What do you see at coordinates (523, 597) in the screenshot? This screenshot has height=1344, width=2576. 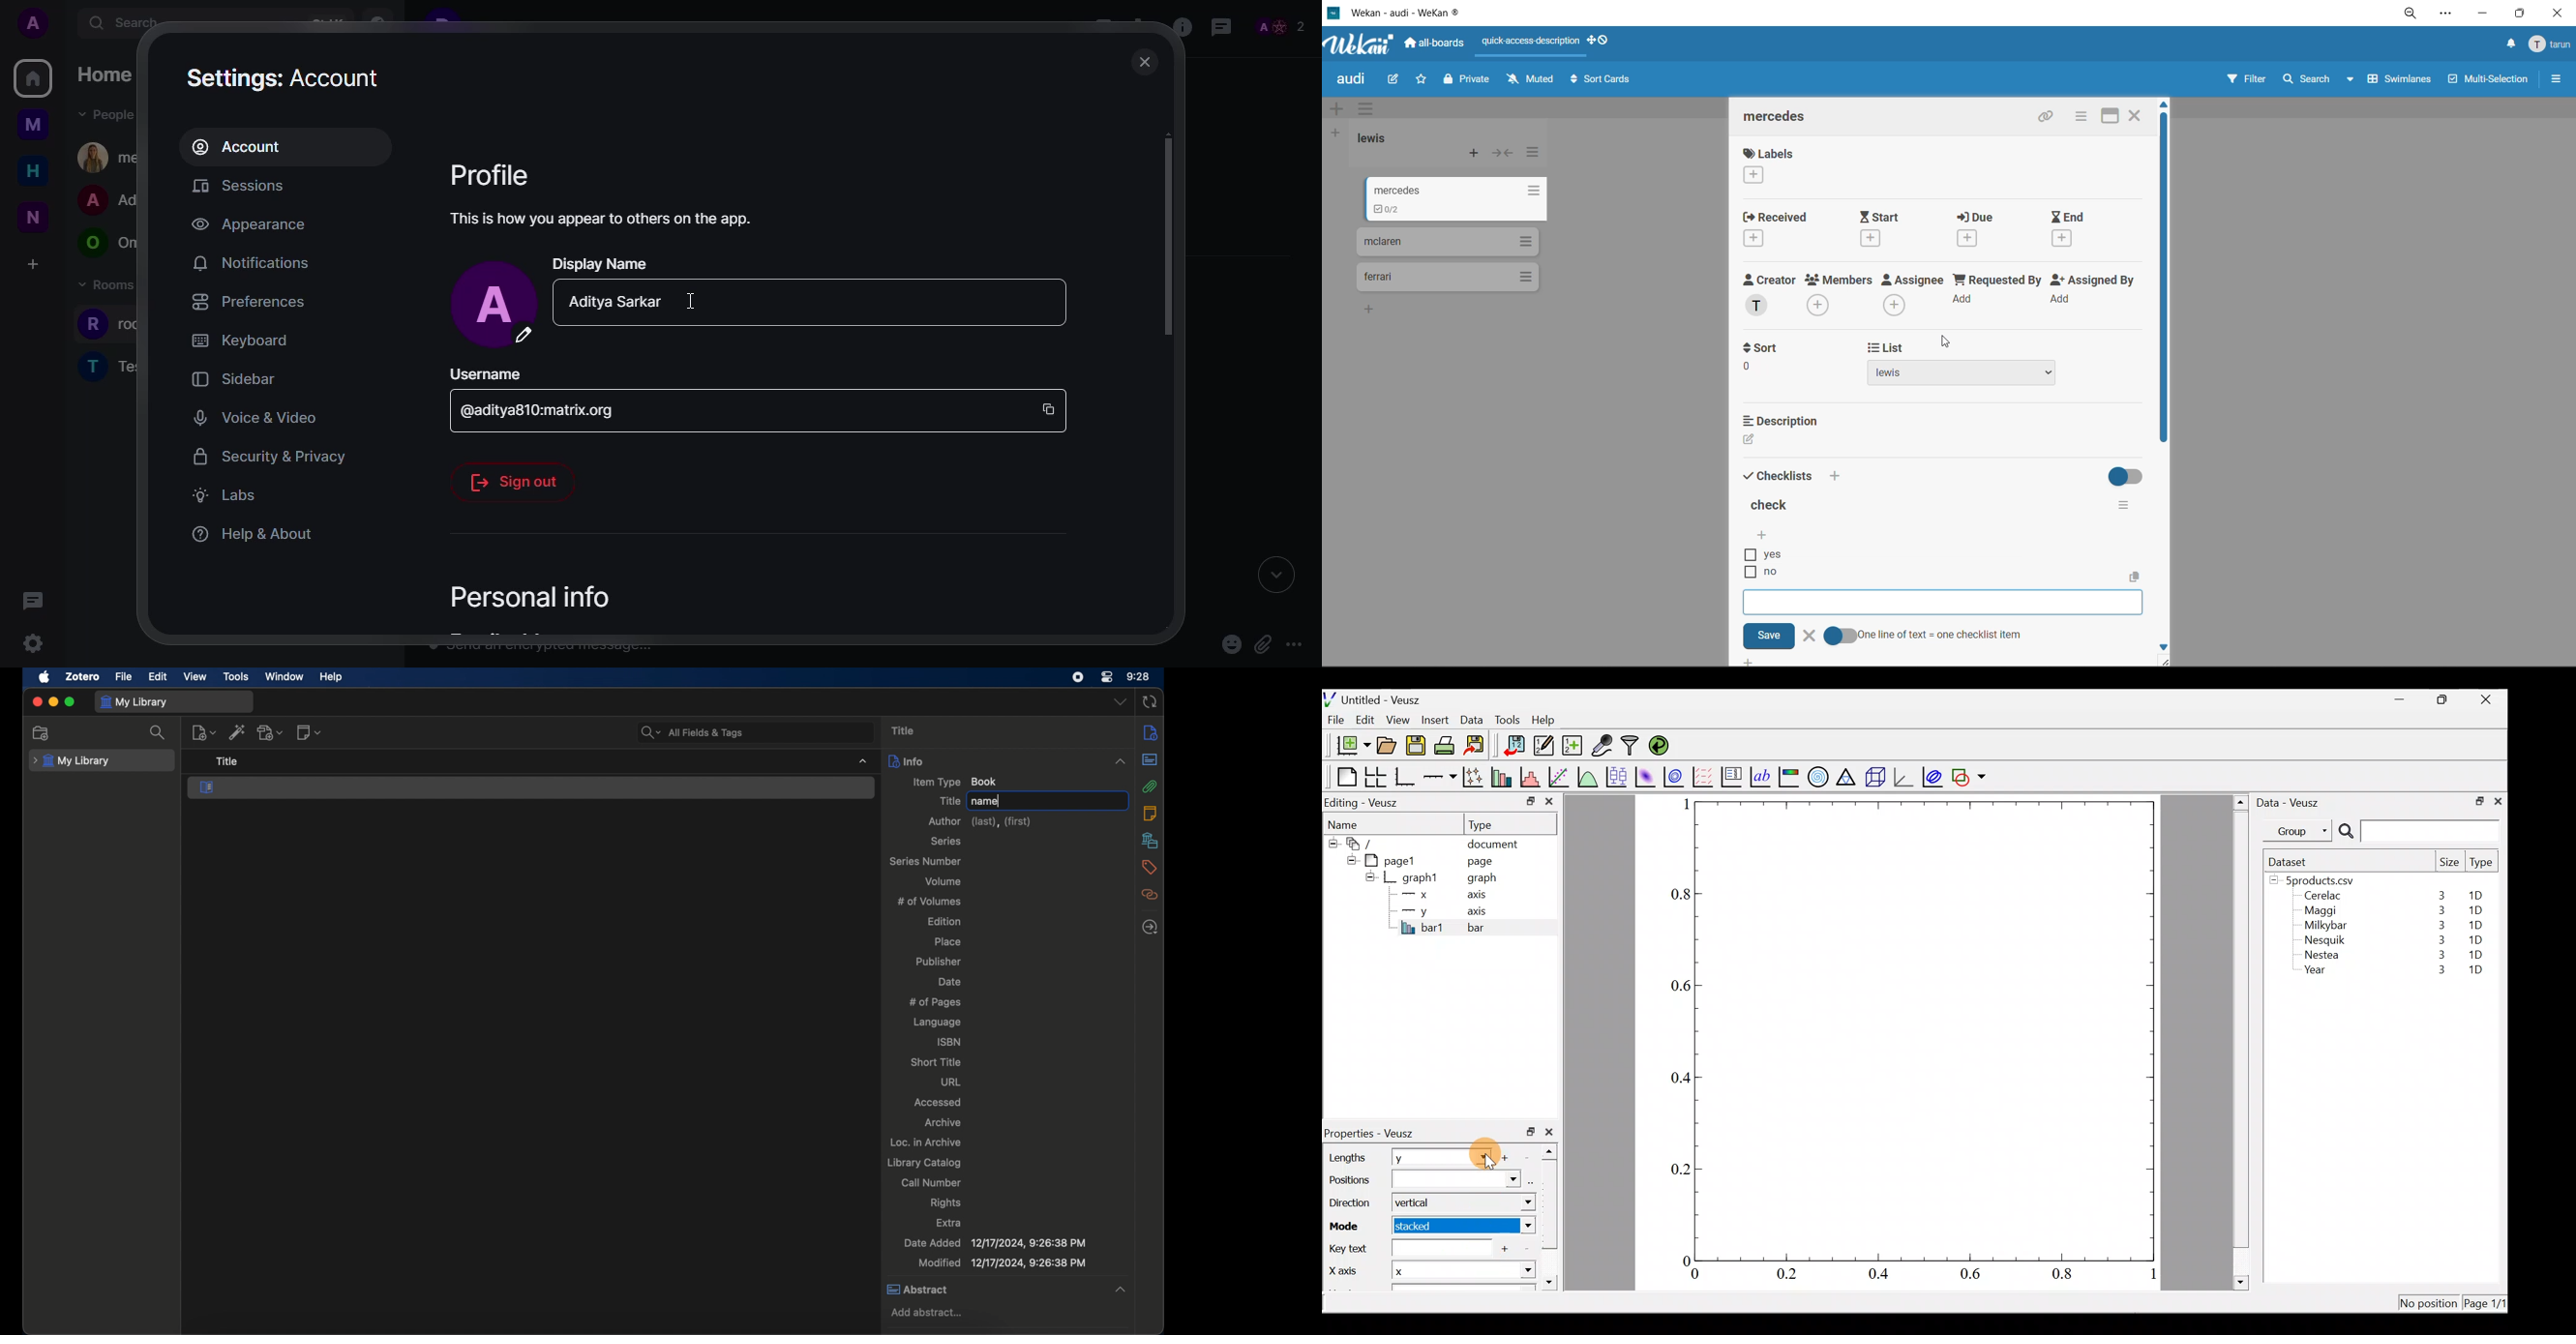 I see `personal info` at bounding box center [523, 597].